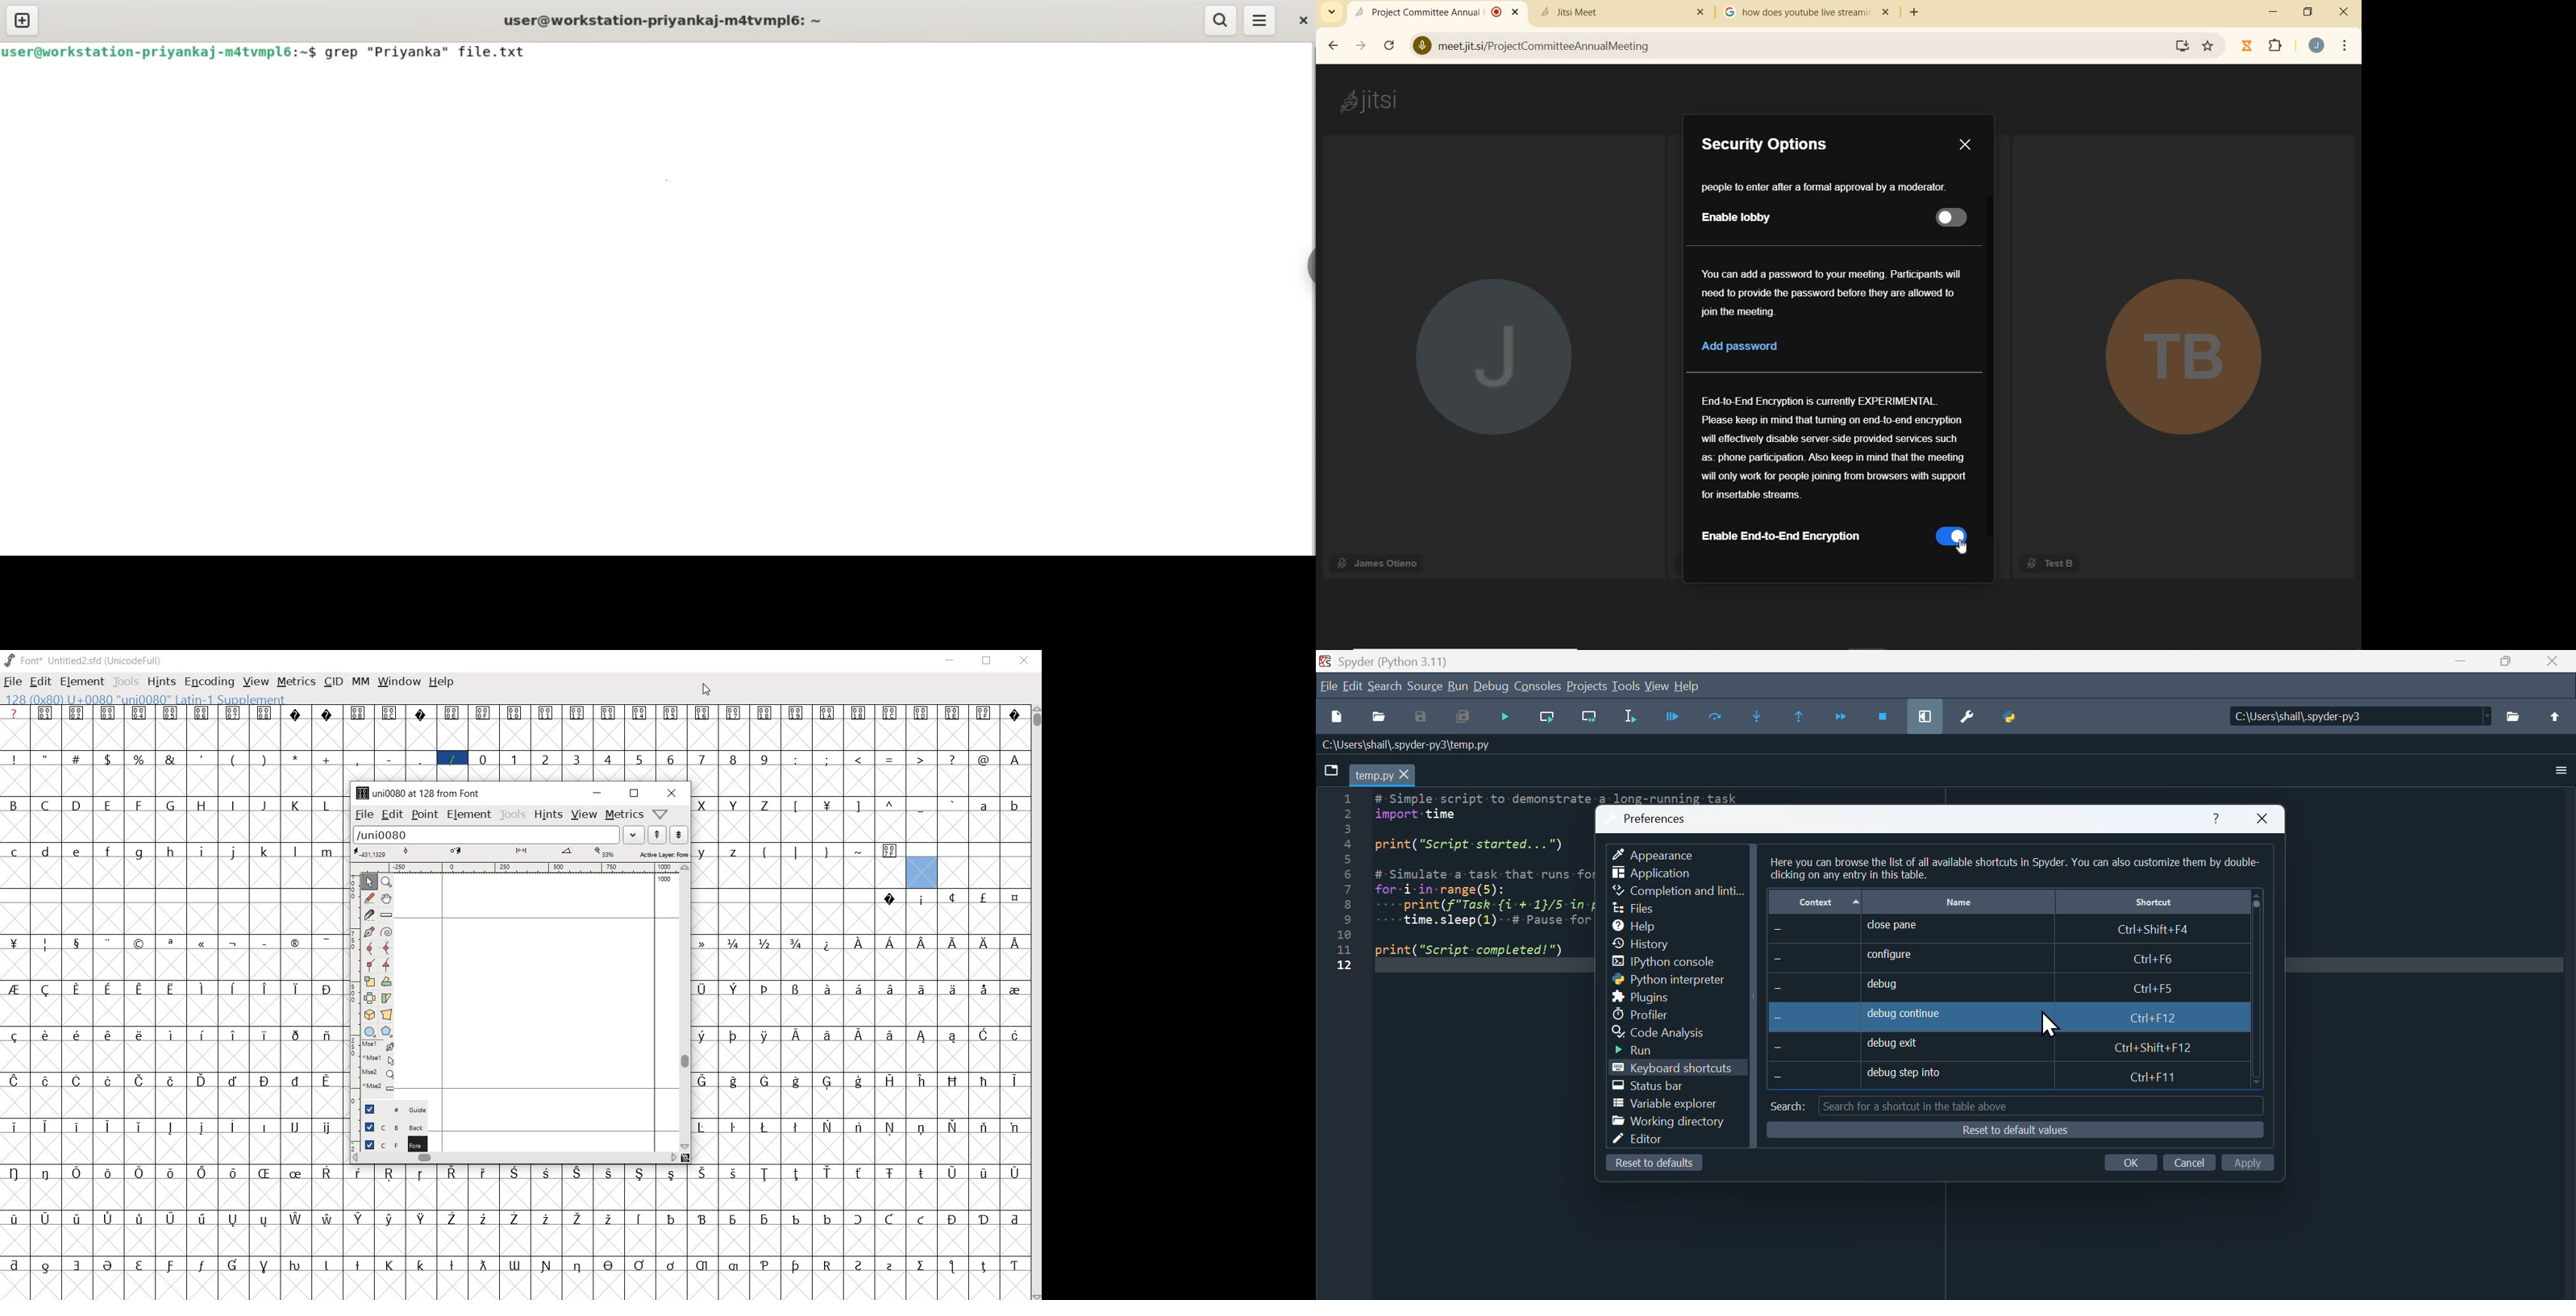 This screenshot has height=1316, width=2576. Describe the element at coordinates (2014, 1104) in the screenshot. I see `Search tab` at that location.